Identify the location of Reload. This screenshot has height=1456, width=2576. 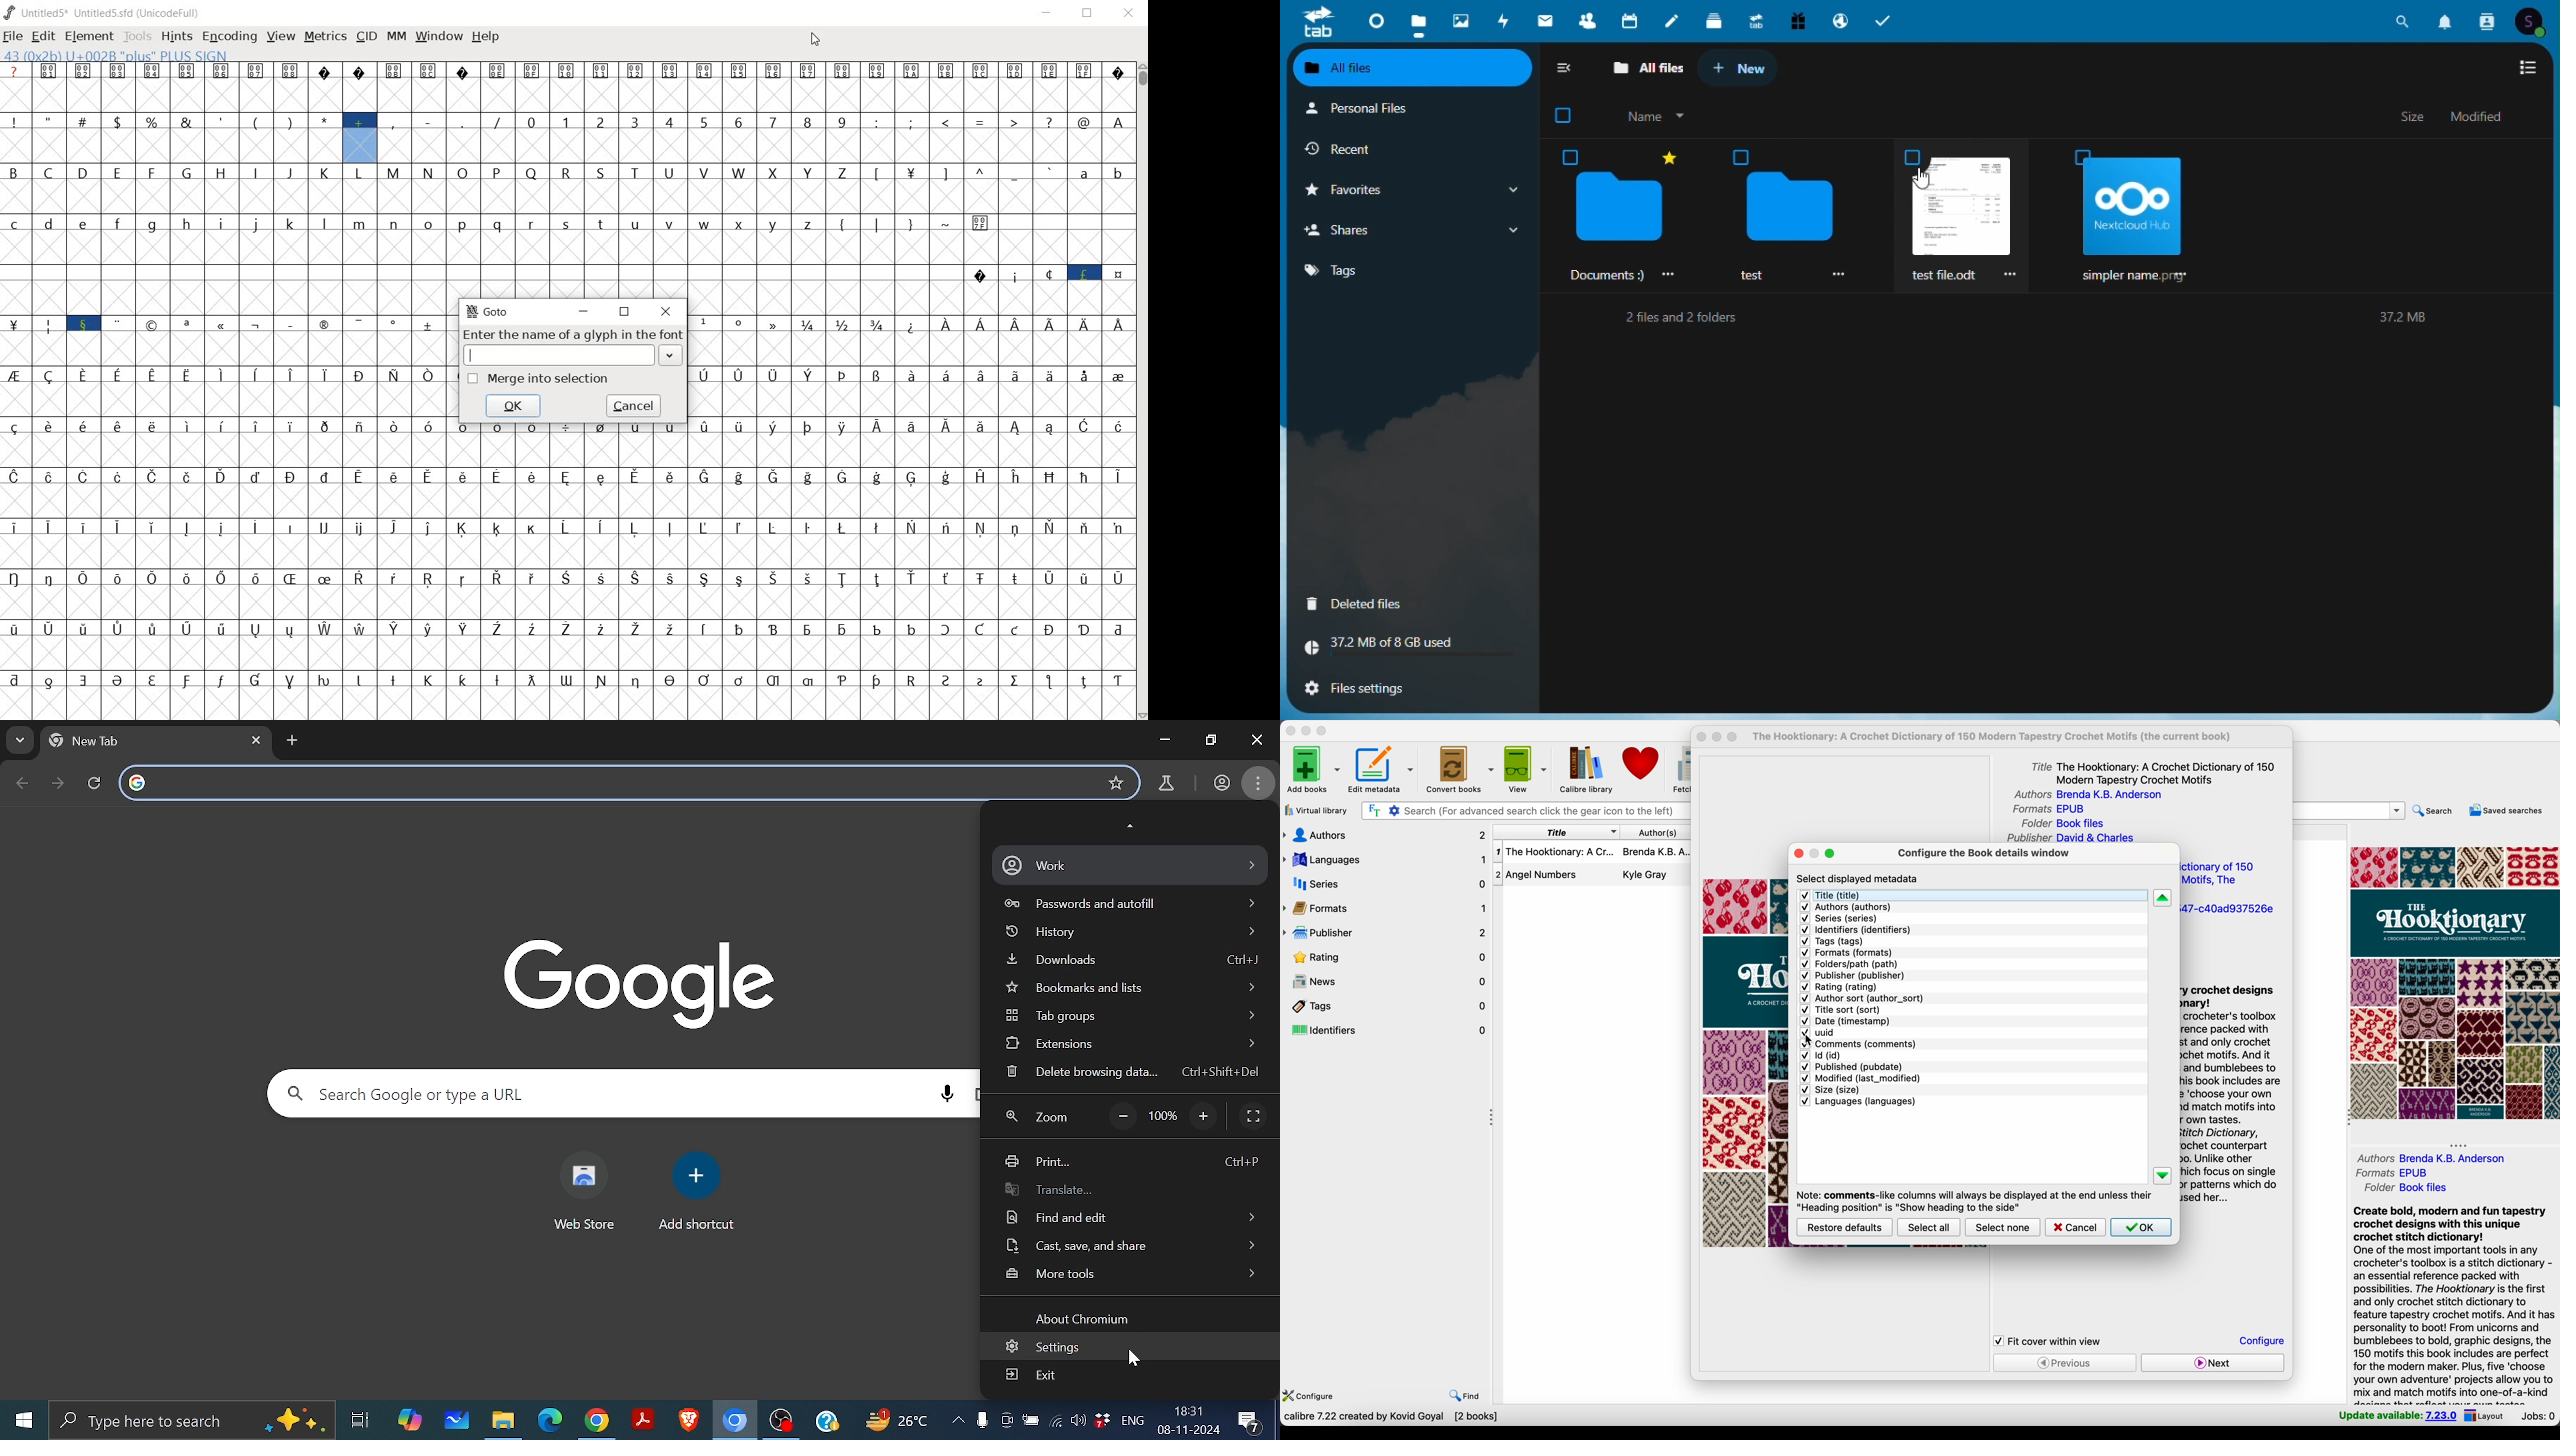
(100, 783).